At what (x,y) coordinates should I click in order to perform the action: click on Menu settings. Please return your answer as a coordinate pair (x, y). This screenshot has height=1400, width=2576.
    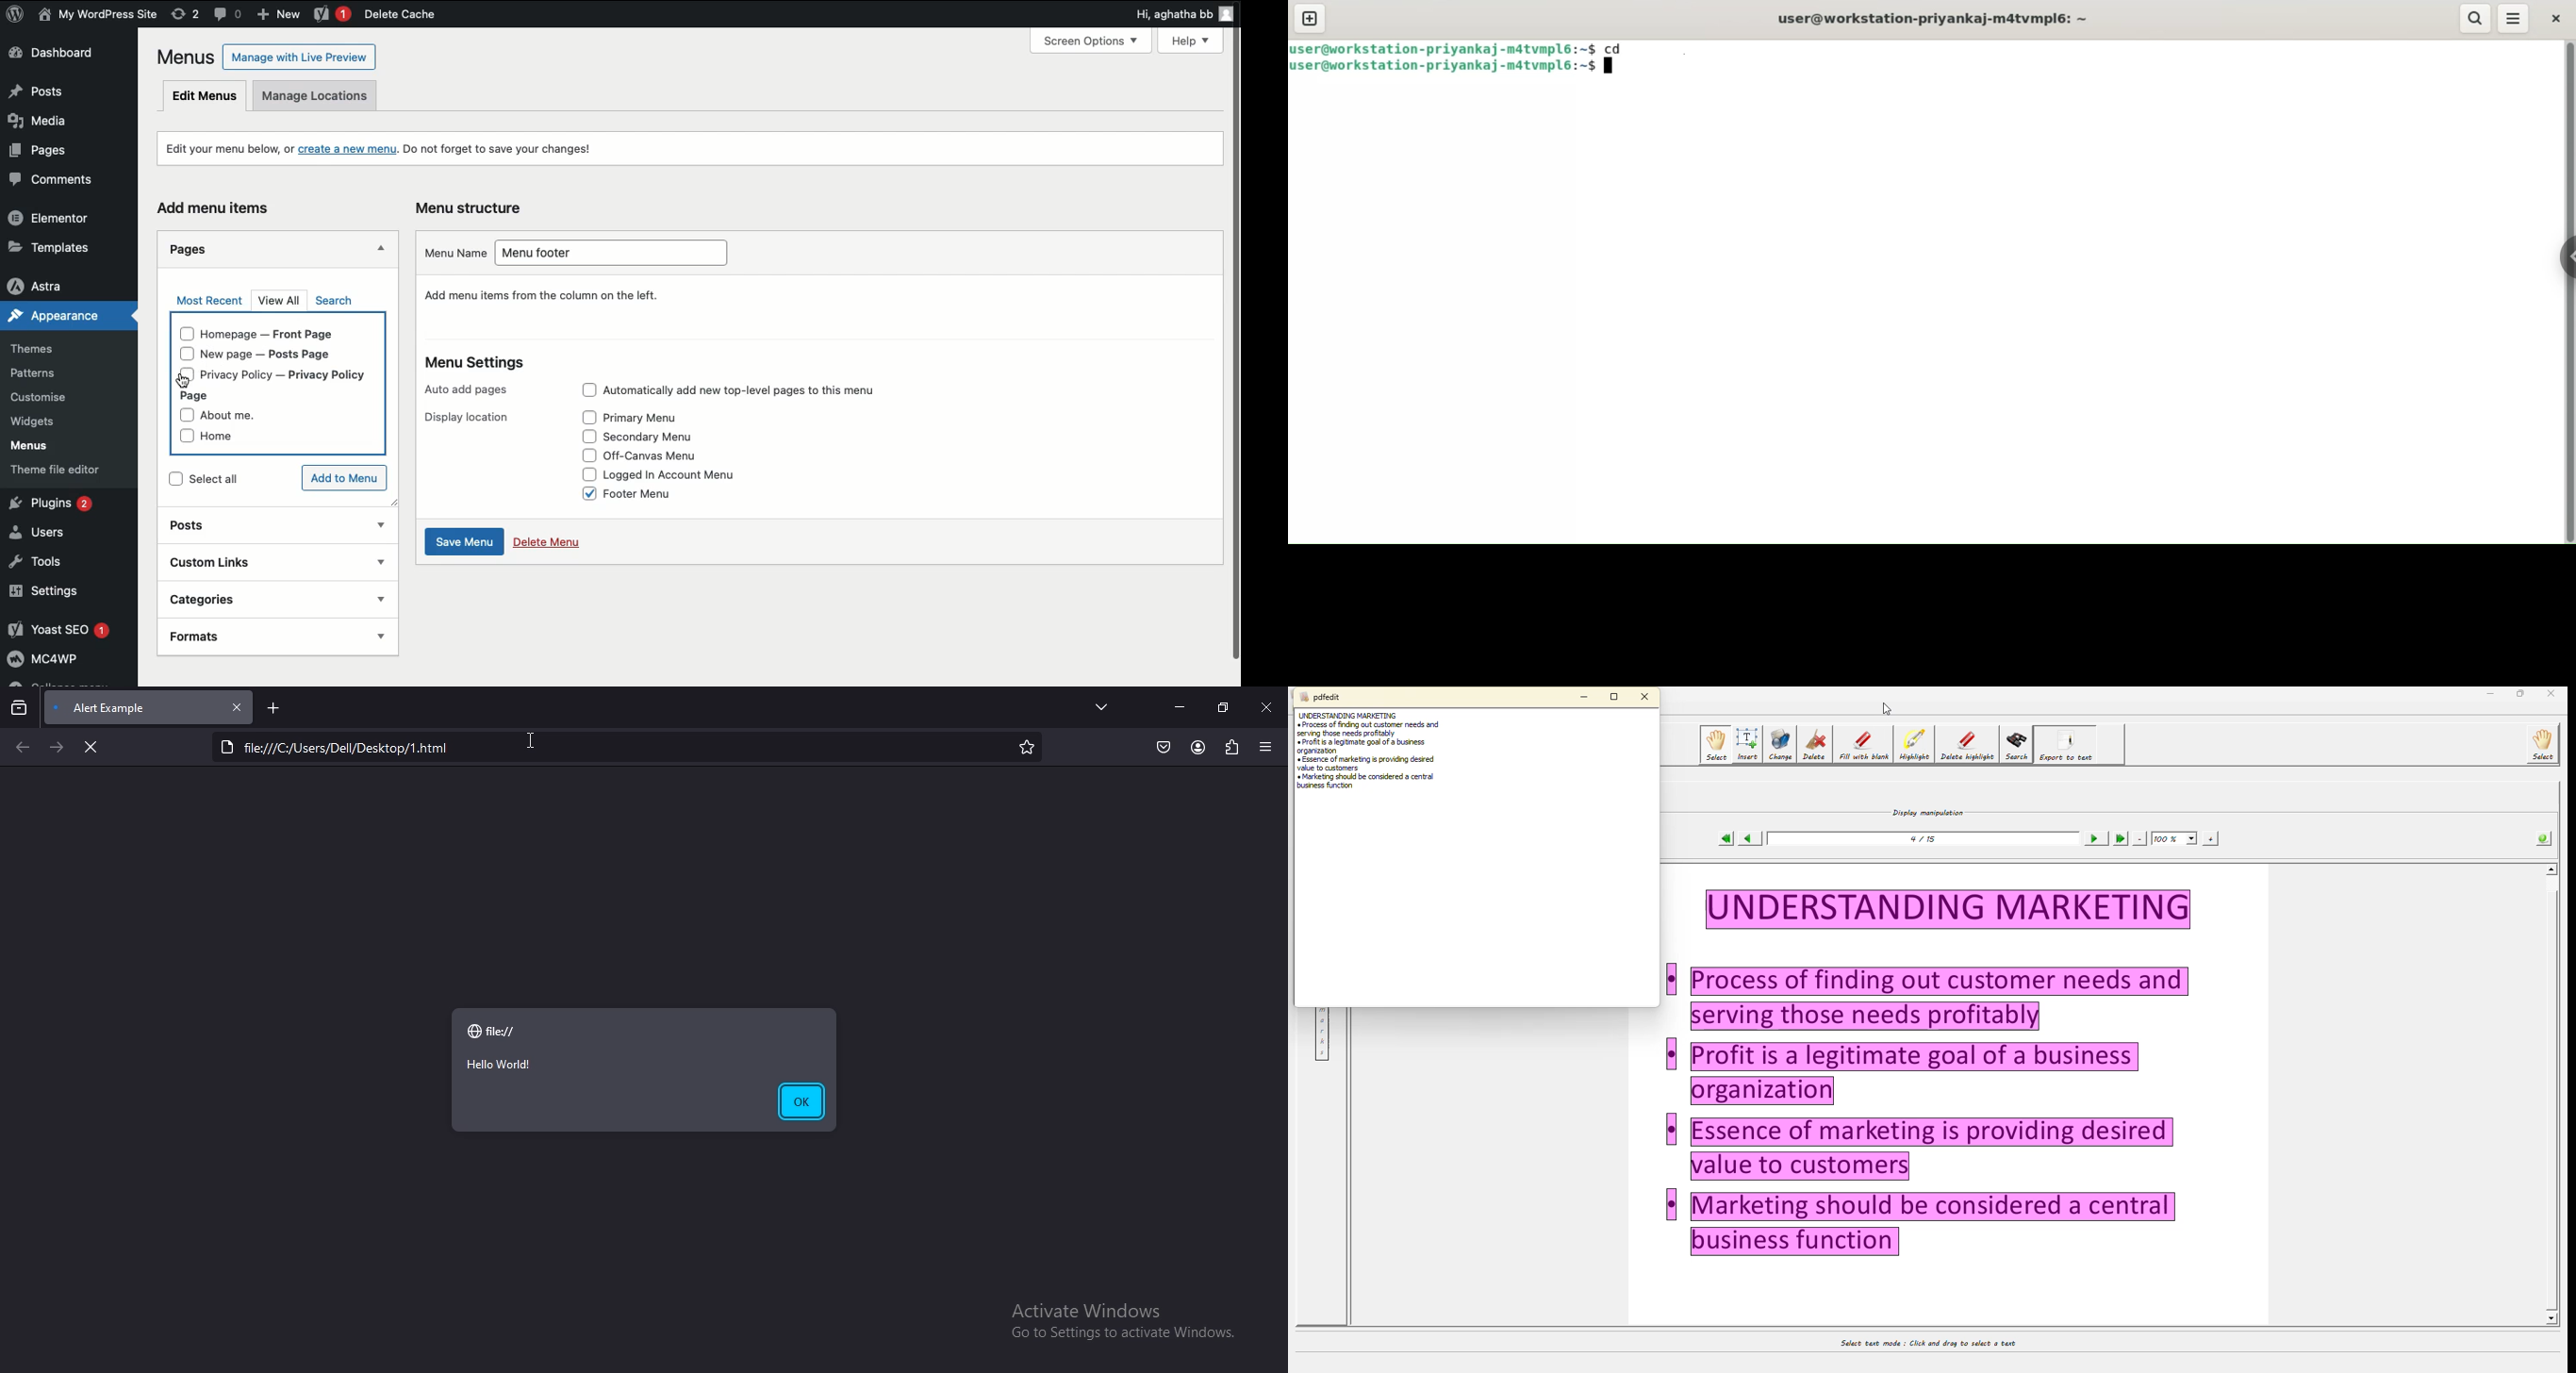
    Looking at the image, I should click on (477, 365).